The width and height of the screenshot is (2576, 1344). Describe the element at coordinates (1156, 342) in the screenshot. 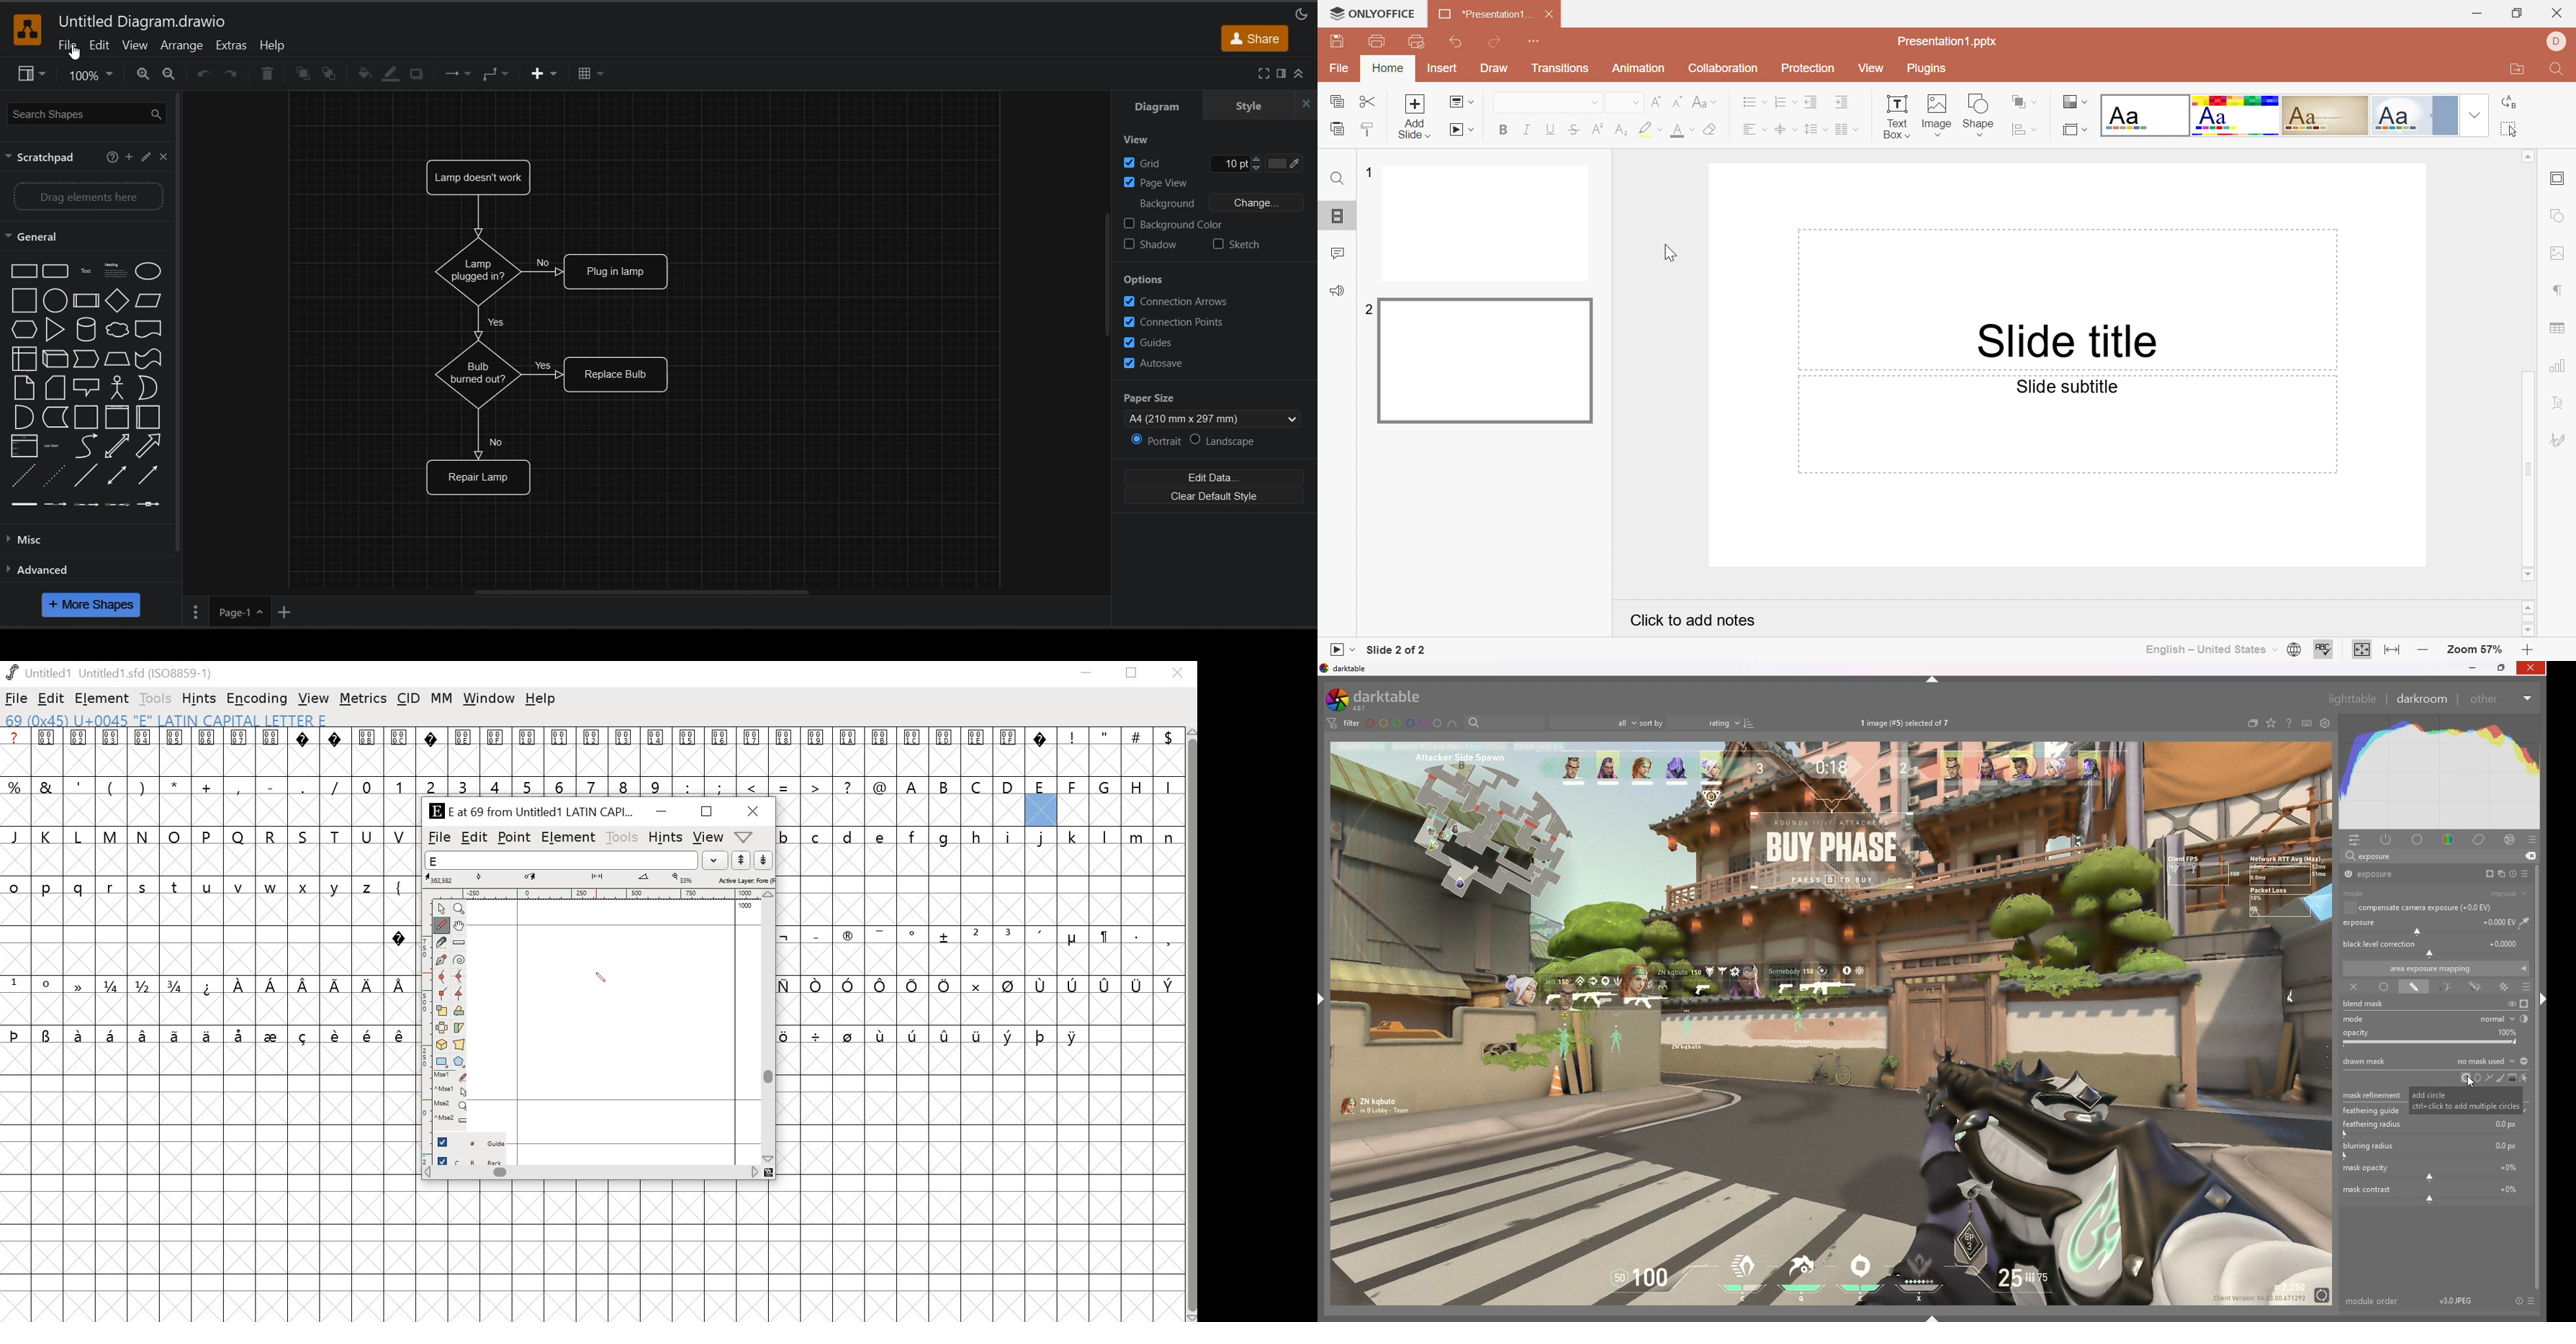

I see `guides` at that location.